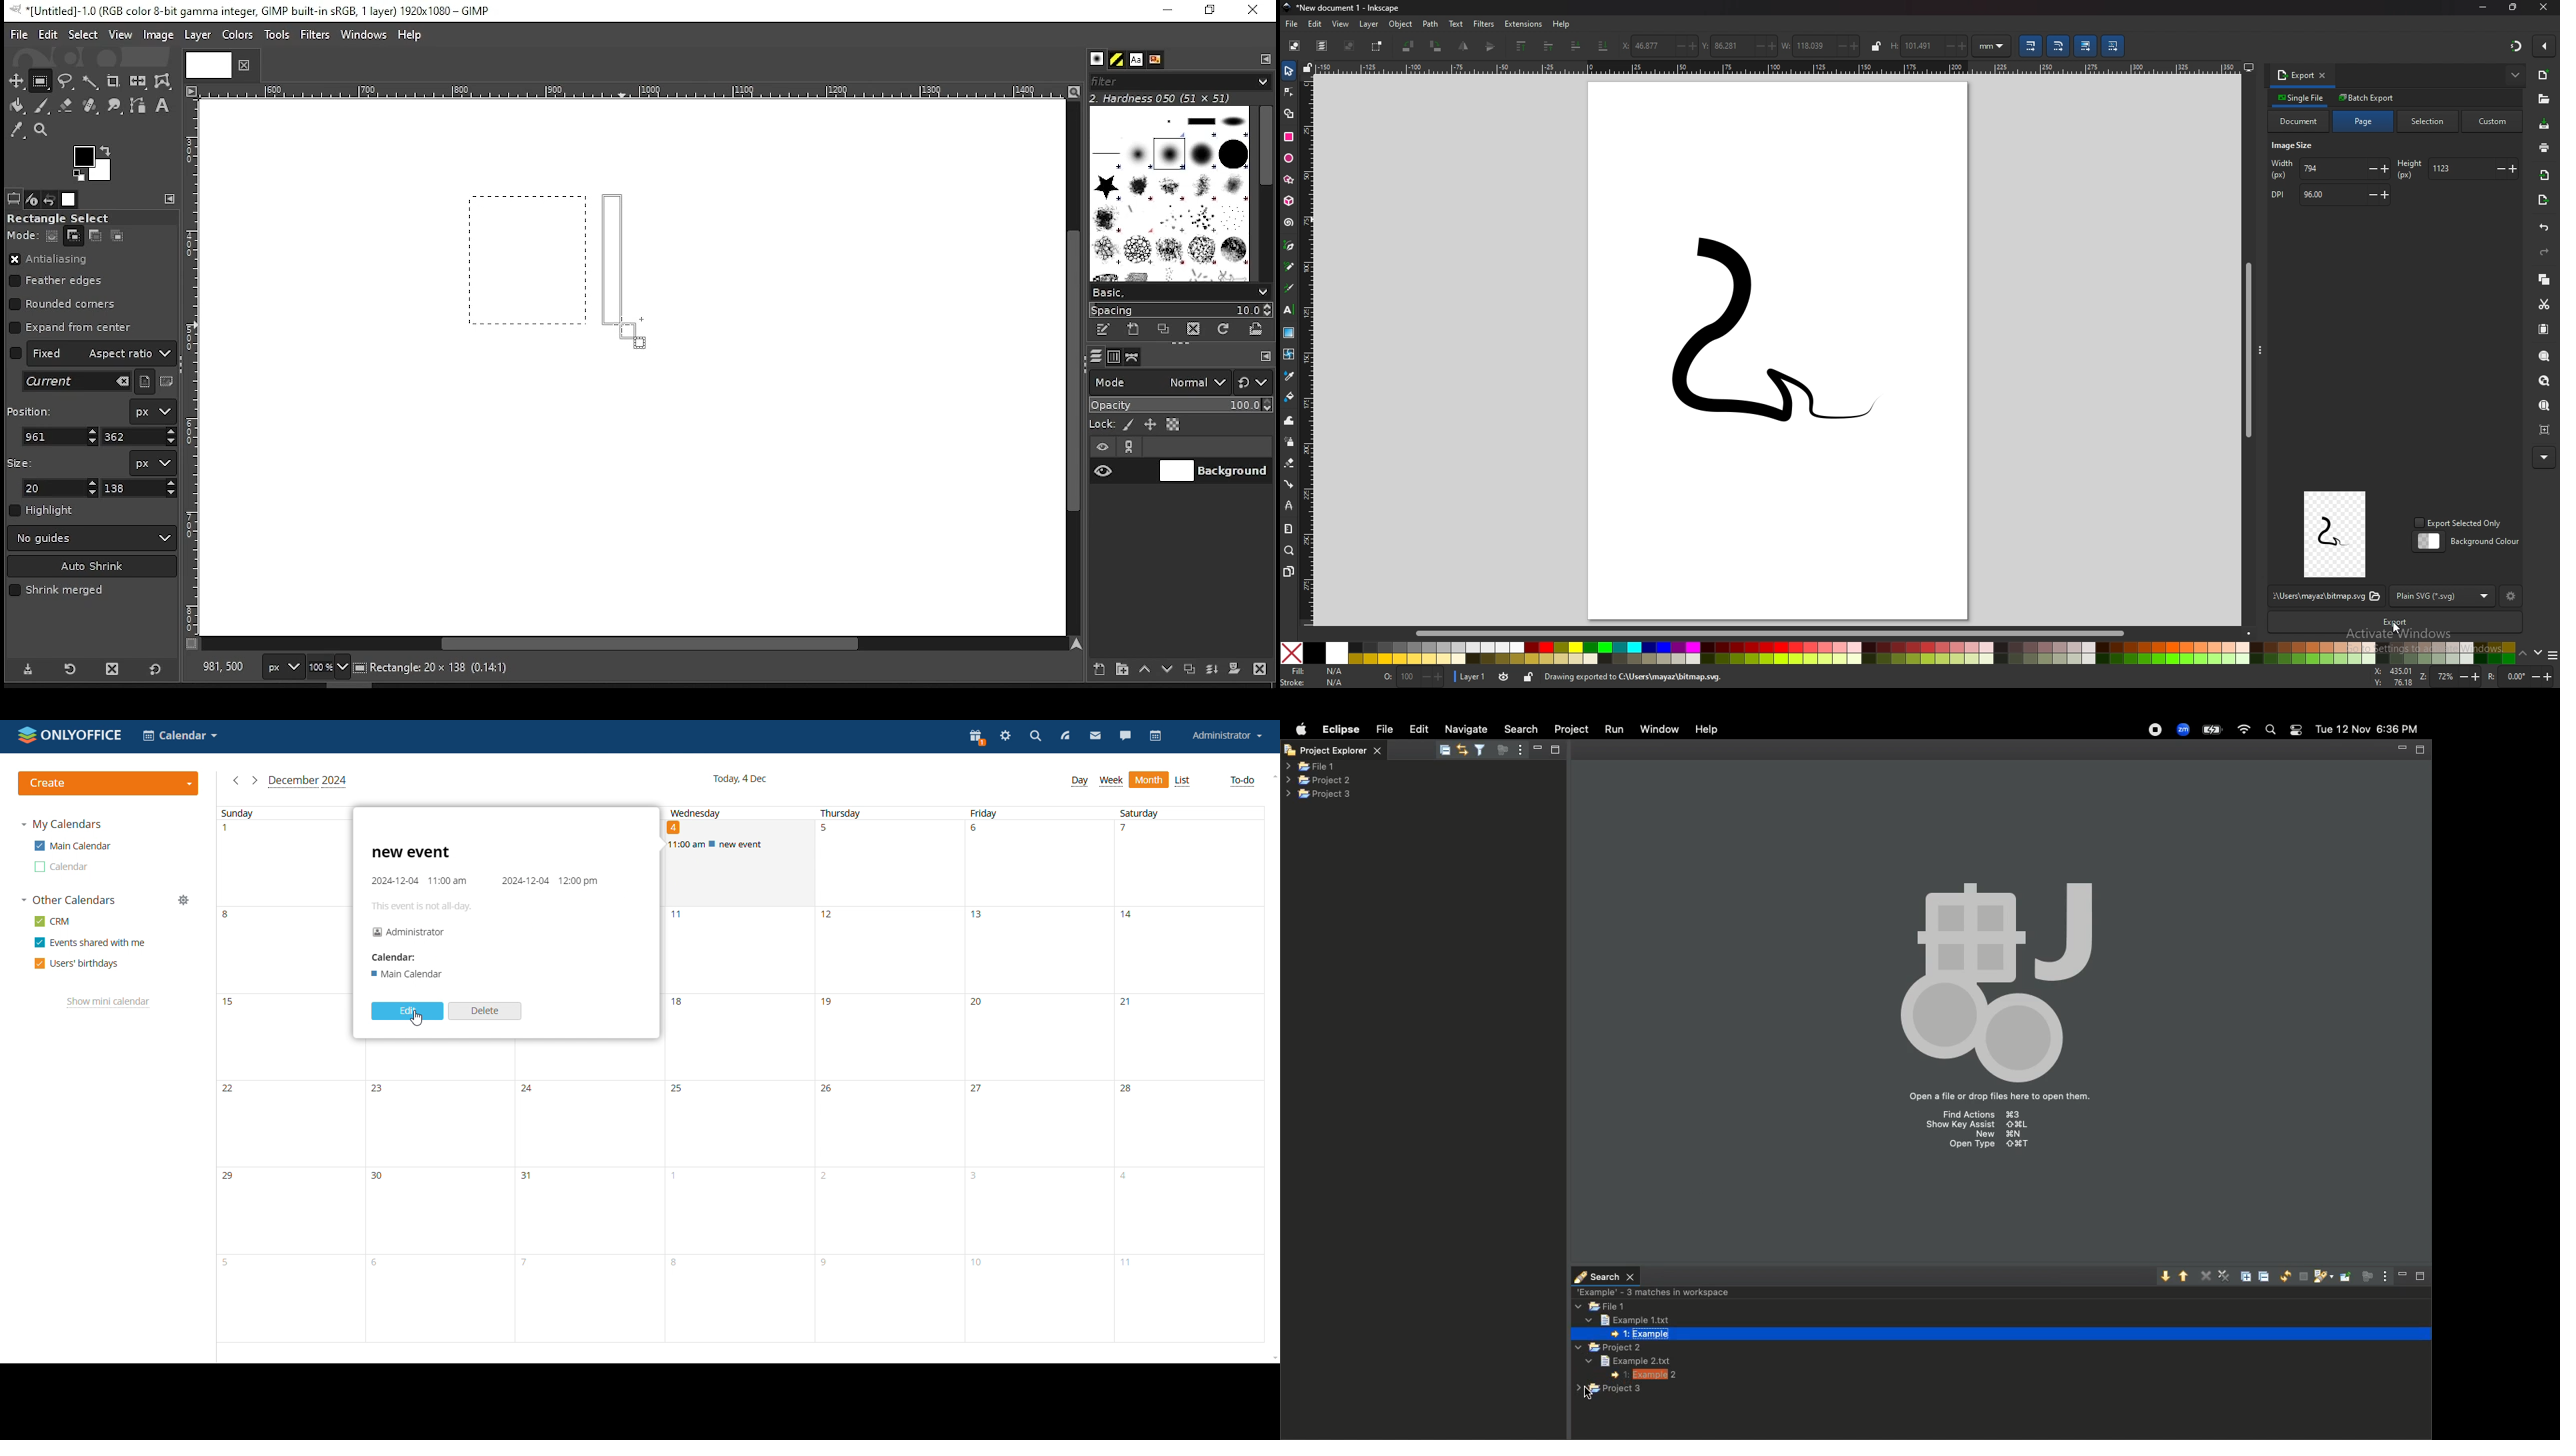  Describe the element at coordinates (19, 35) in the screenshot. I see `file` at that location.